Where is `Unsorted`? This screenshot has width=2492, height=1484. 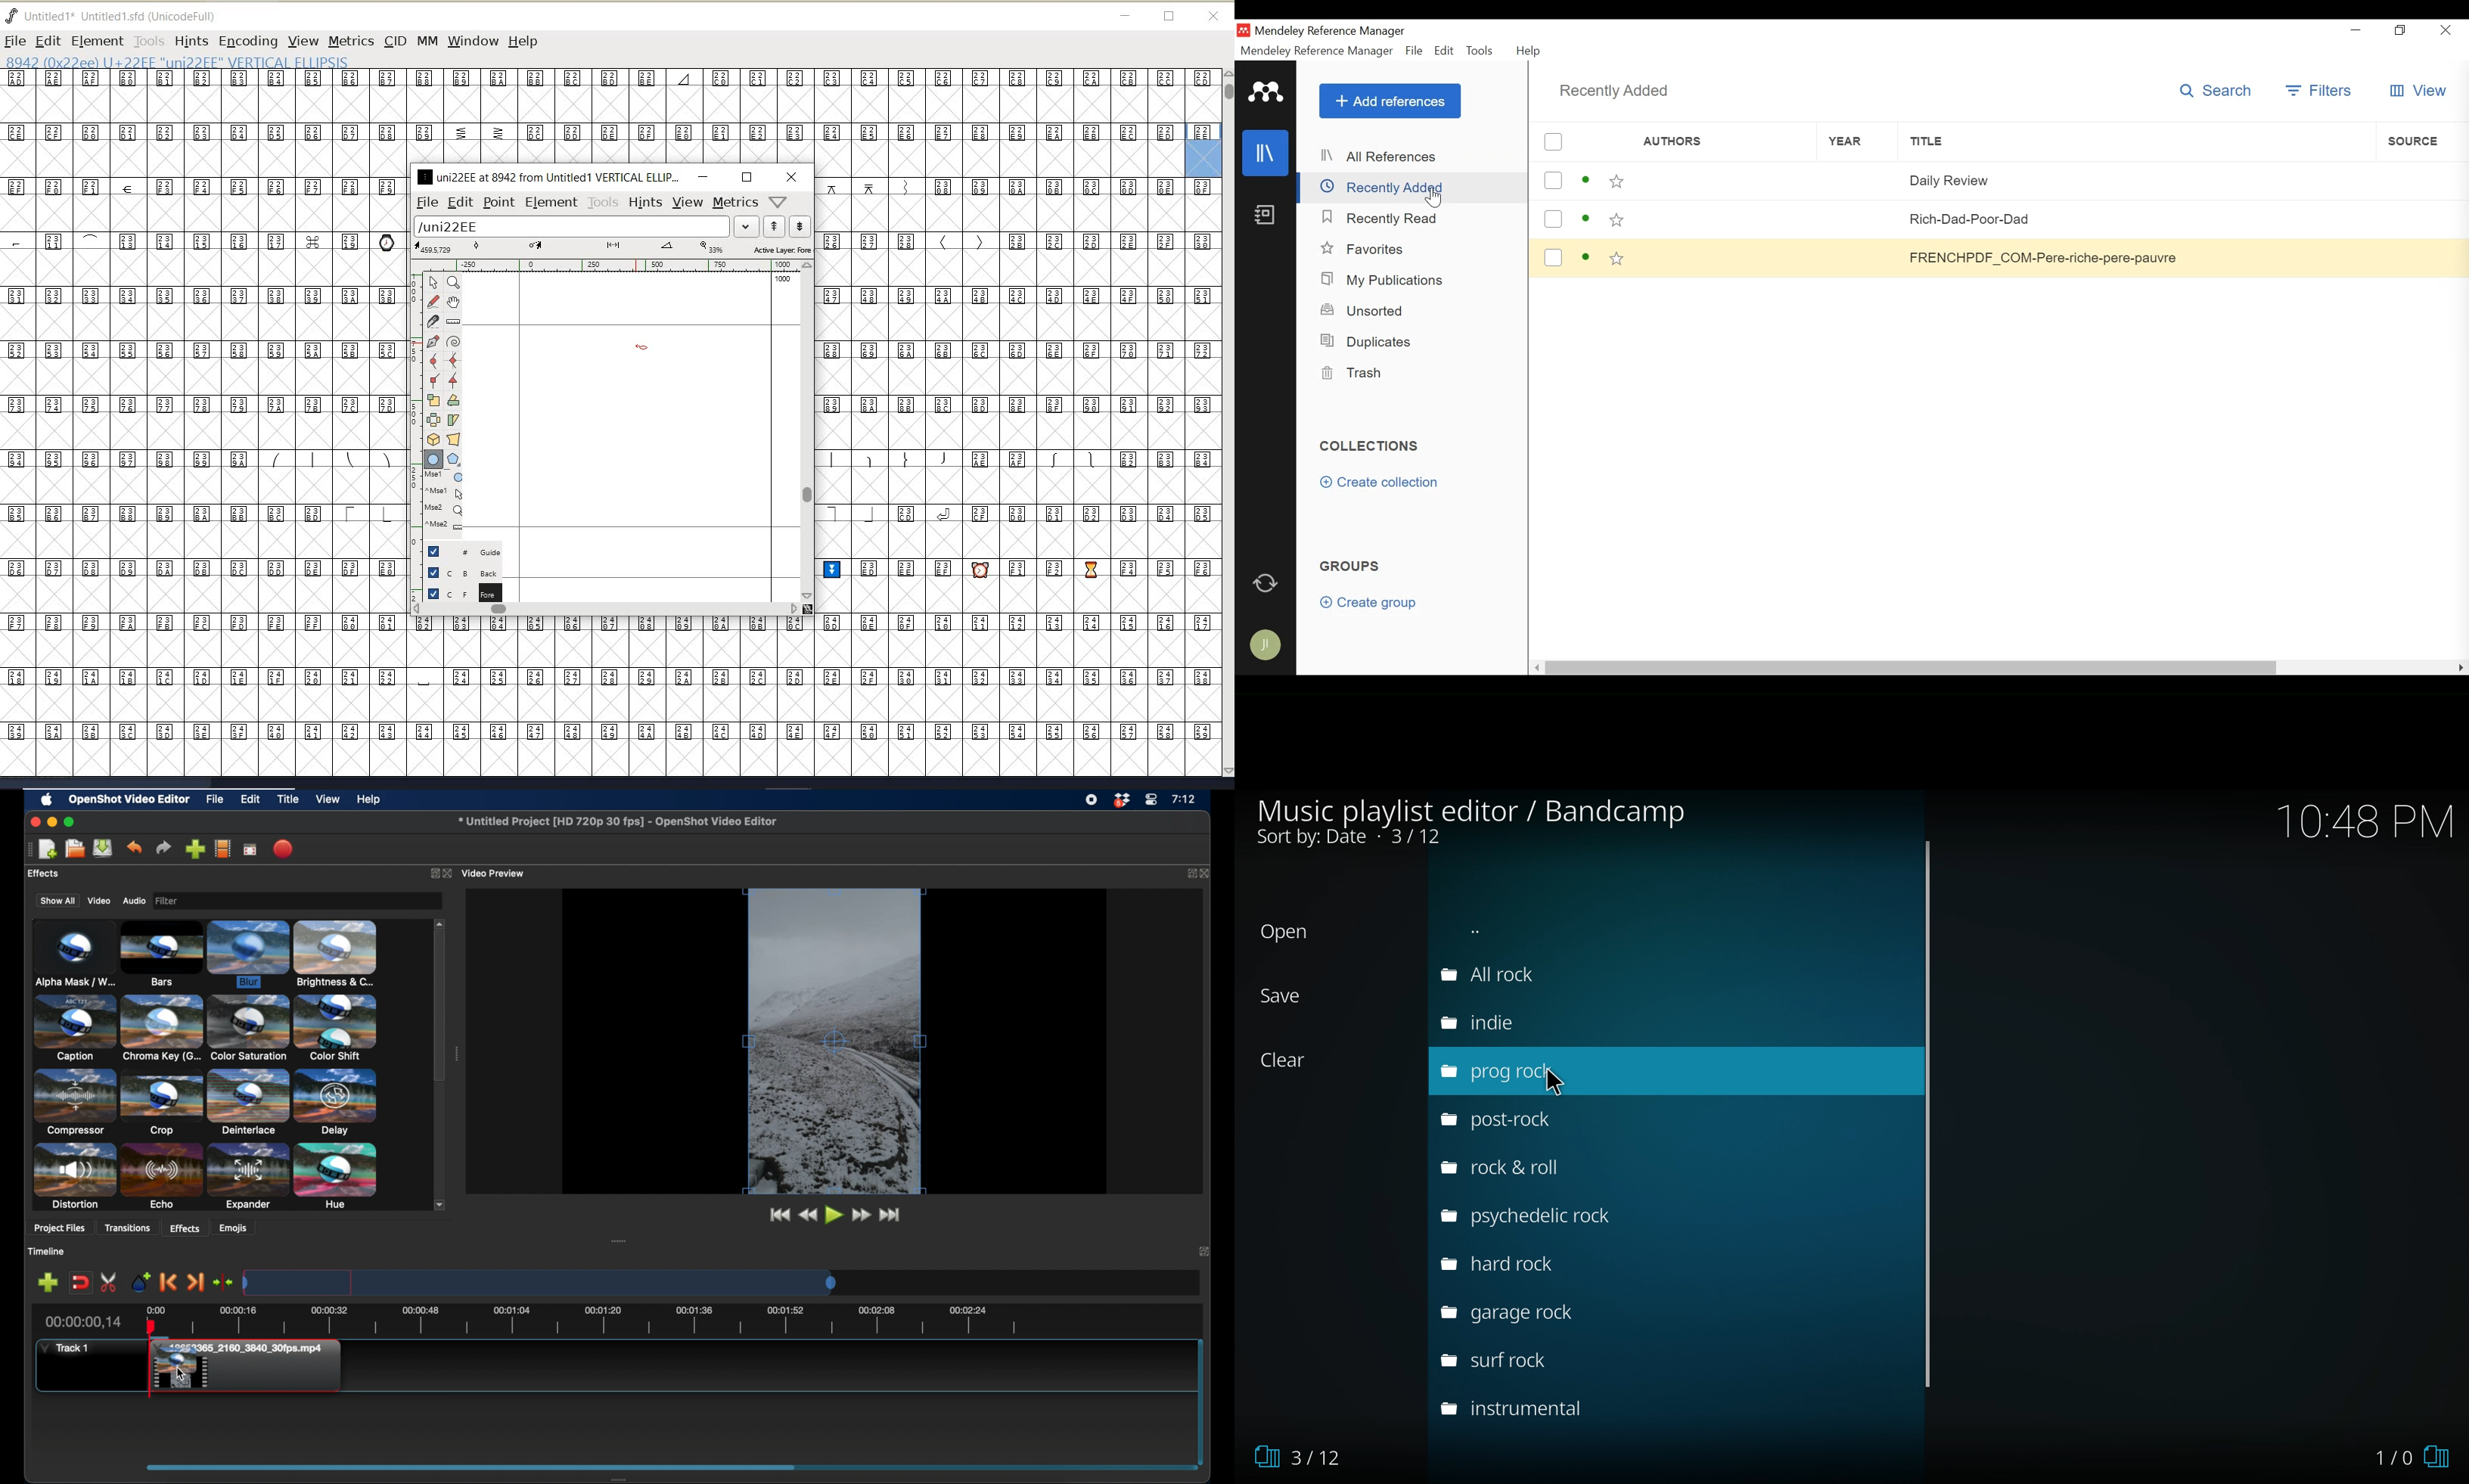
Unsorted is located at coordinates (1367, 311).